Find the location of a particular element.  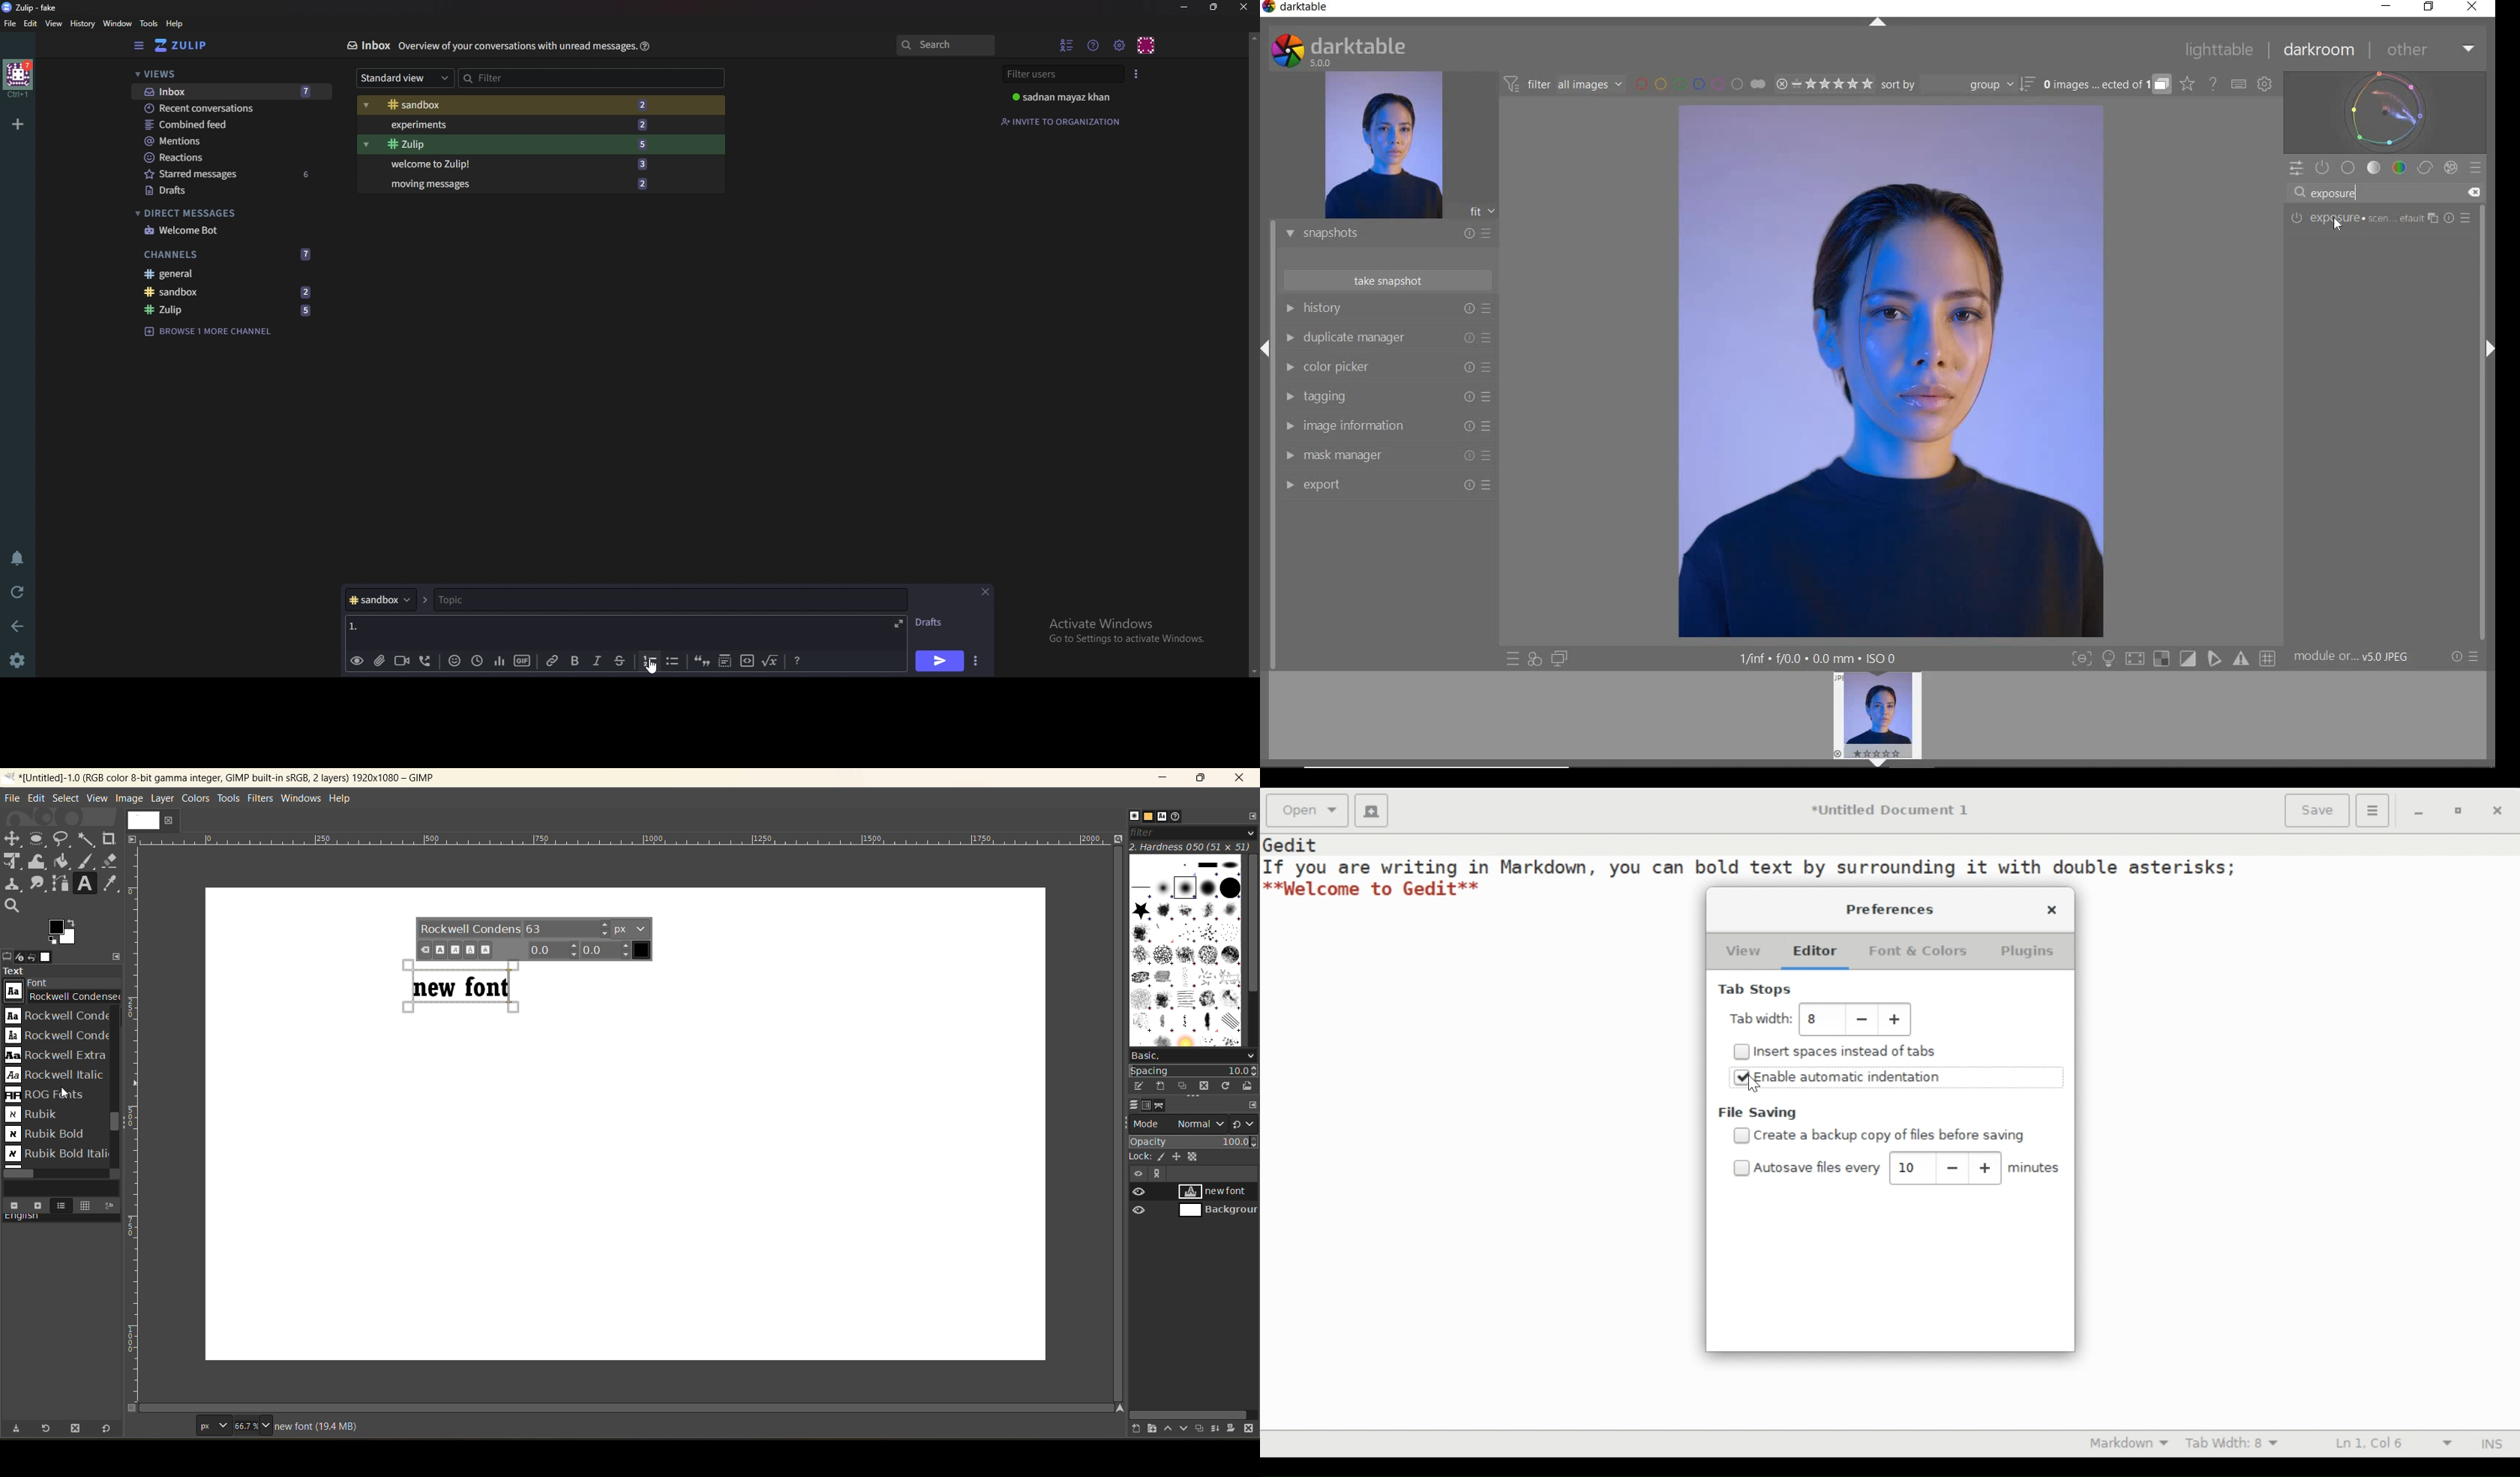

horizontal scroll bar is located at coordinates (21, 1174).